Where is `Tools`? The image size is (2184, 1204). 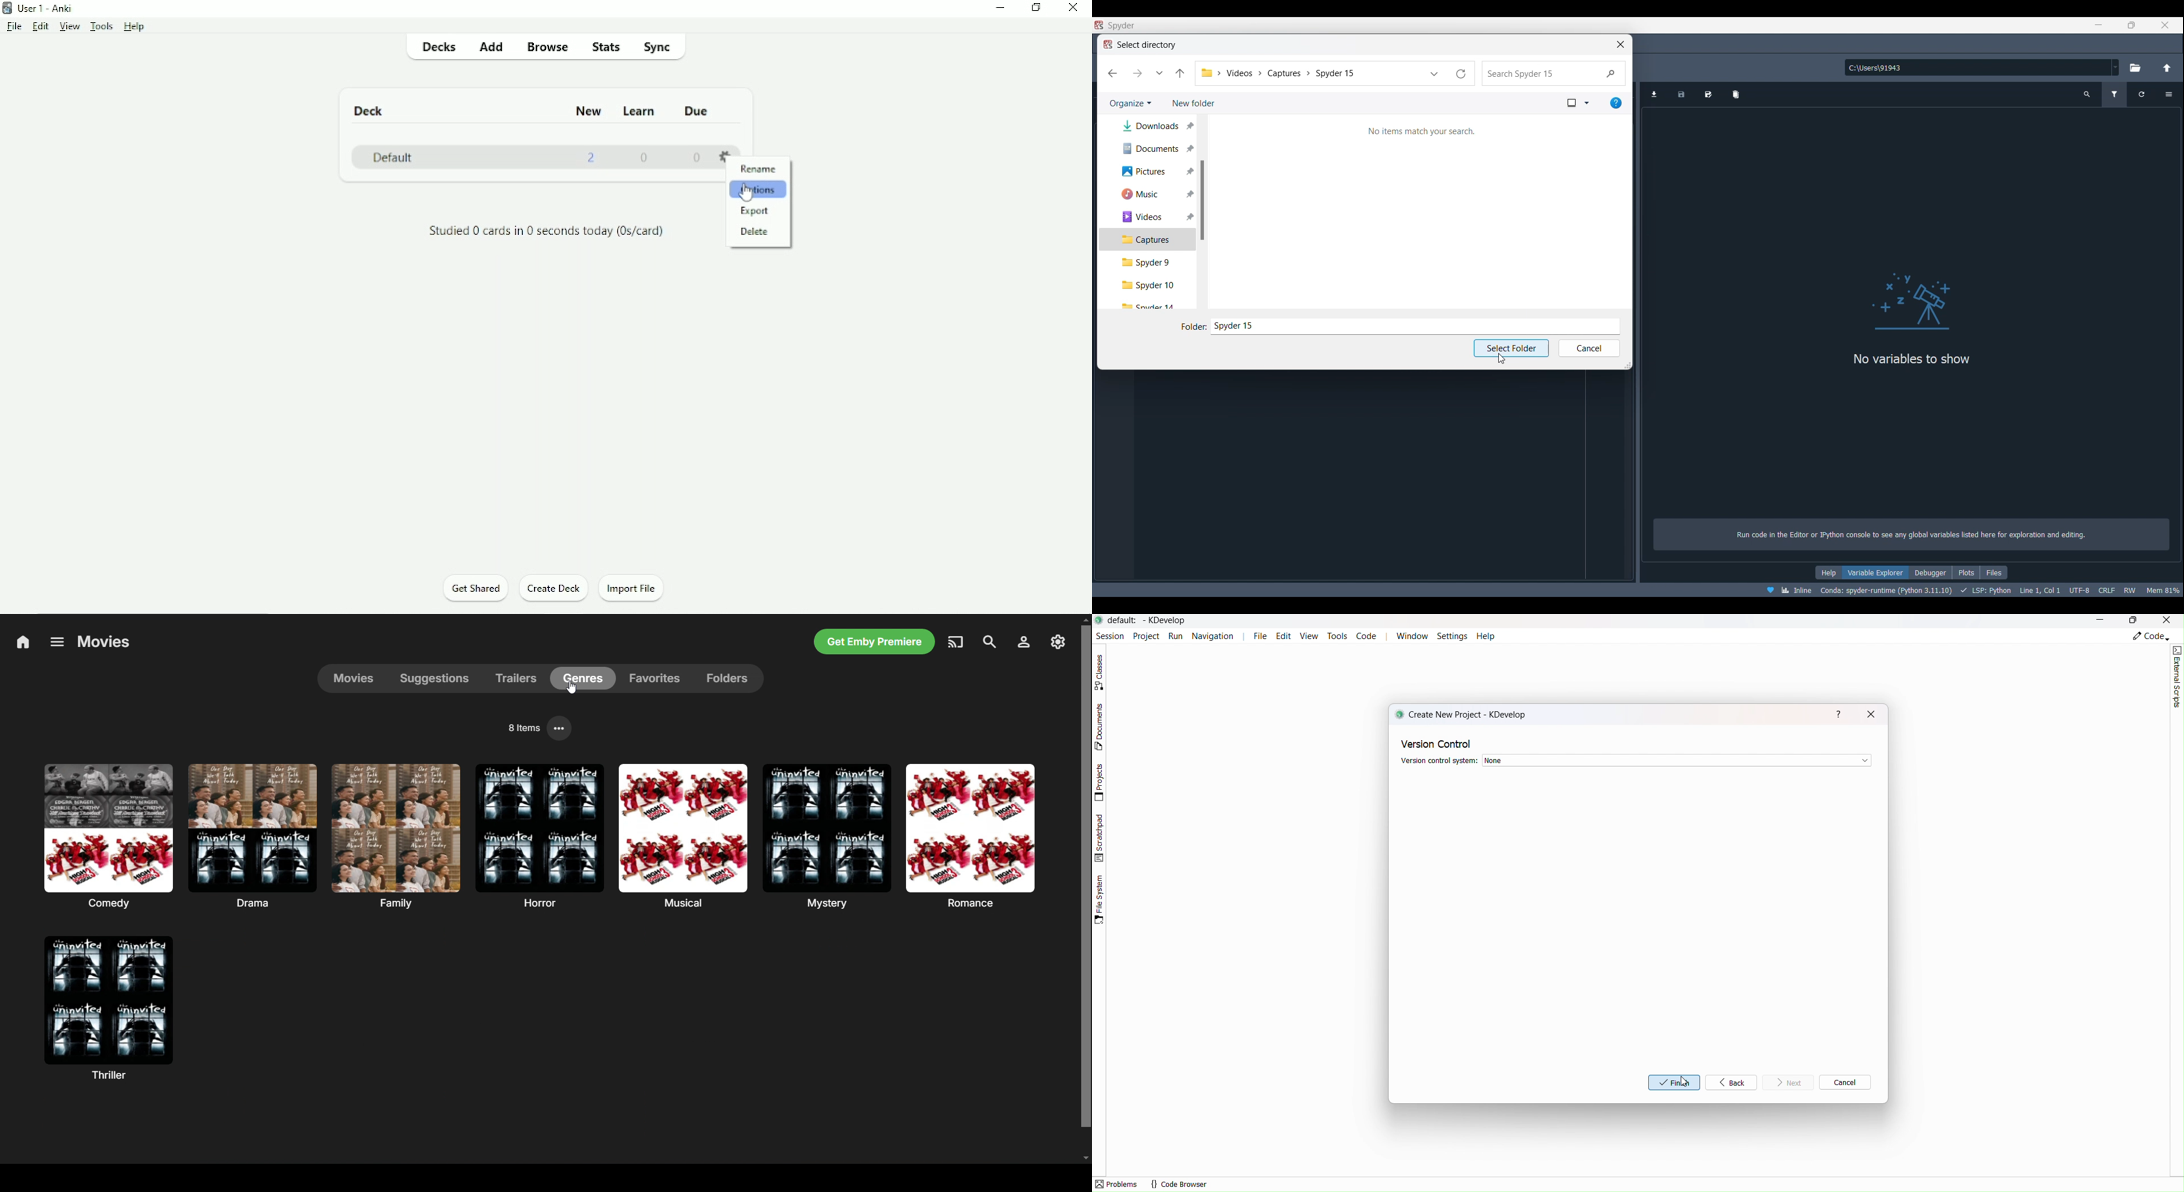 Tools is located at coordinates (103, 26).